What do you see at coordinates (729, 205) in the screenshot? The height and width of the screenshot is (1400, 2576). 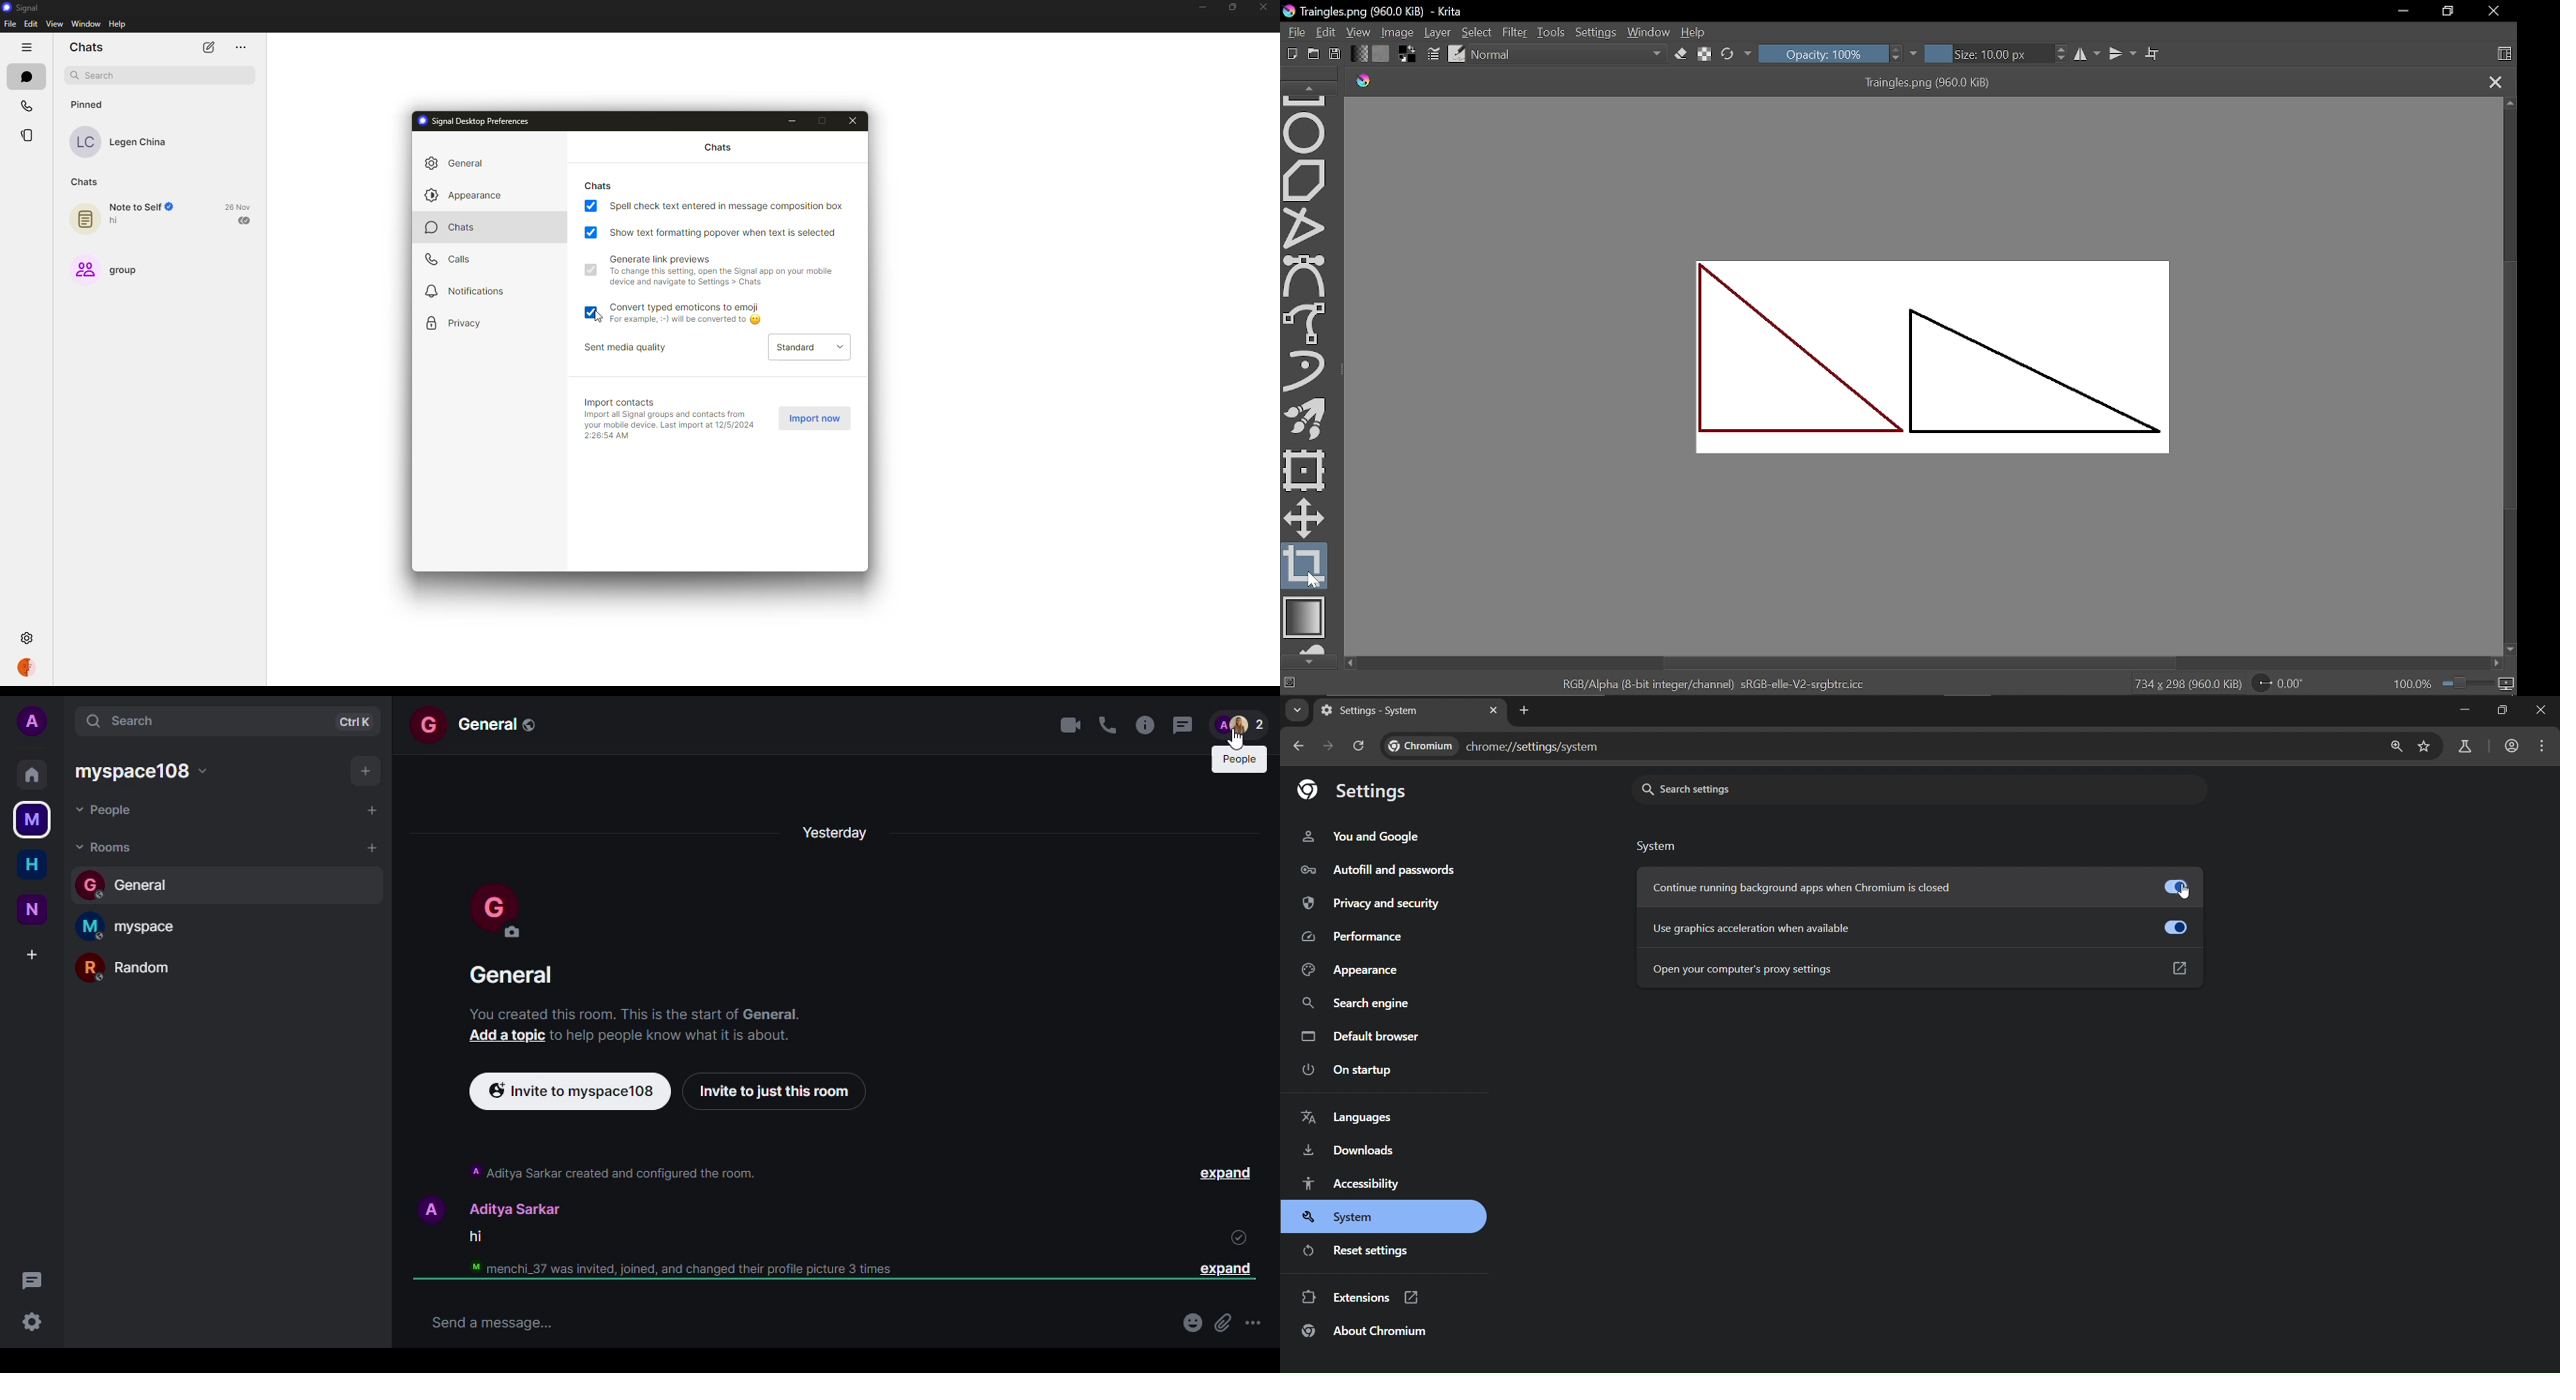 I see `spell check text entered` at bounding box center [729, 205].